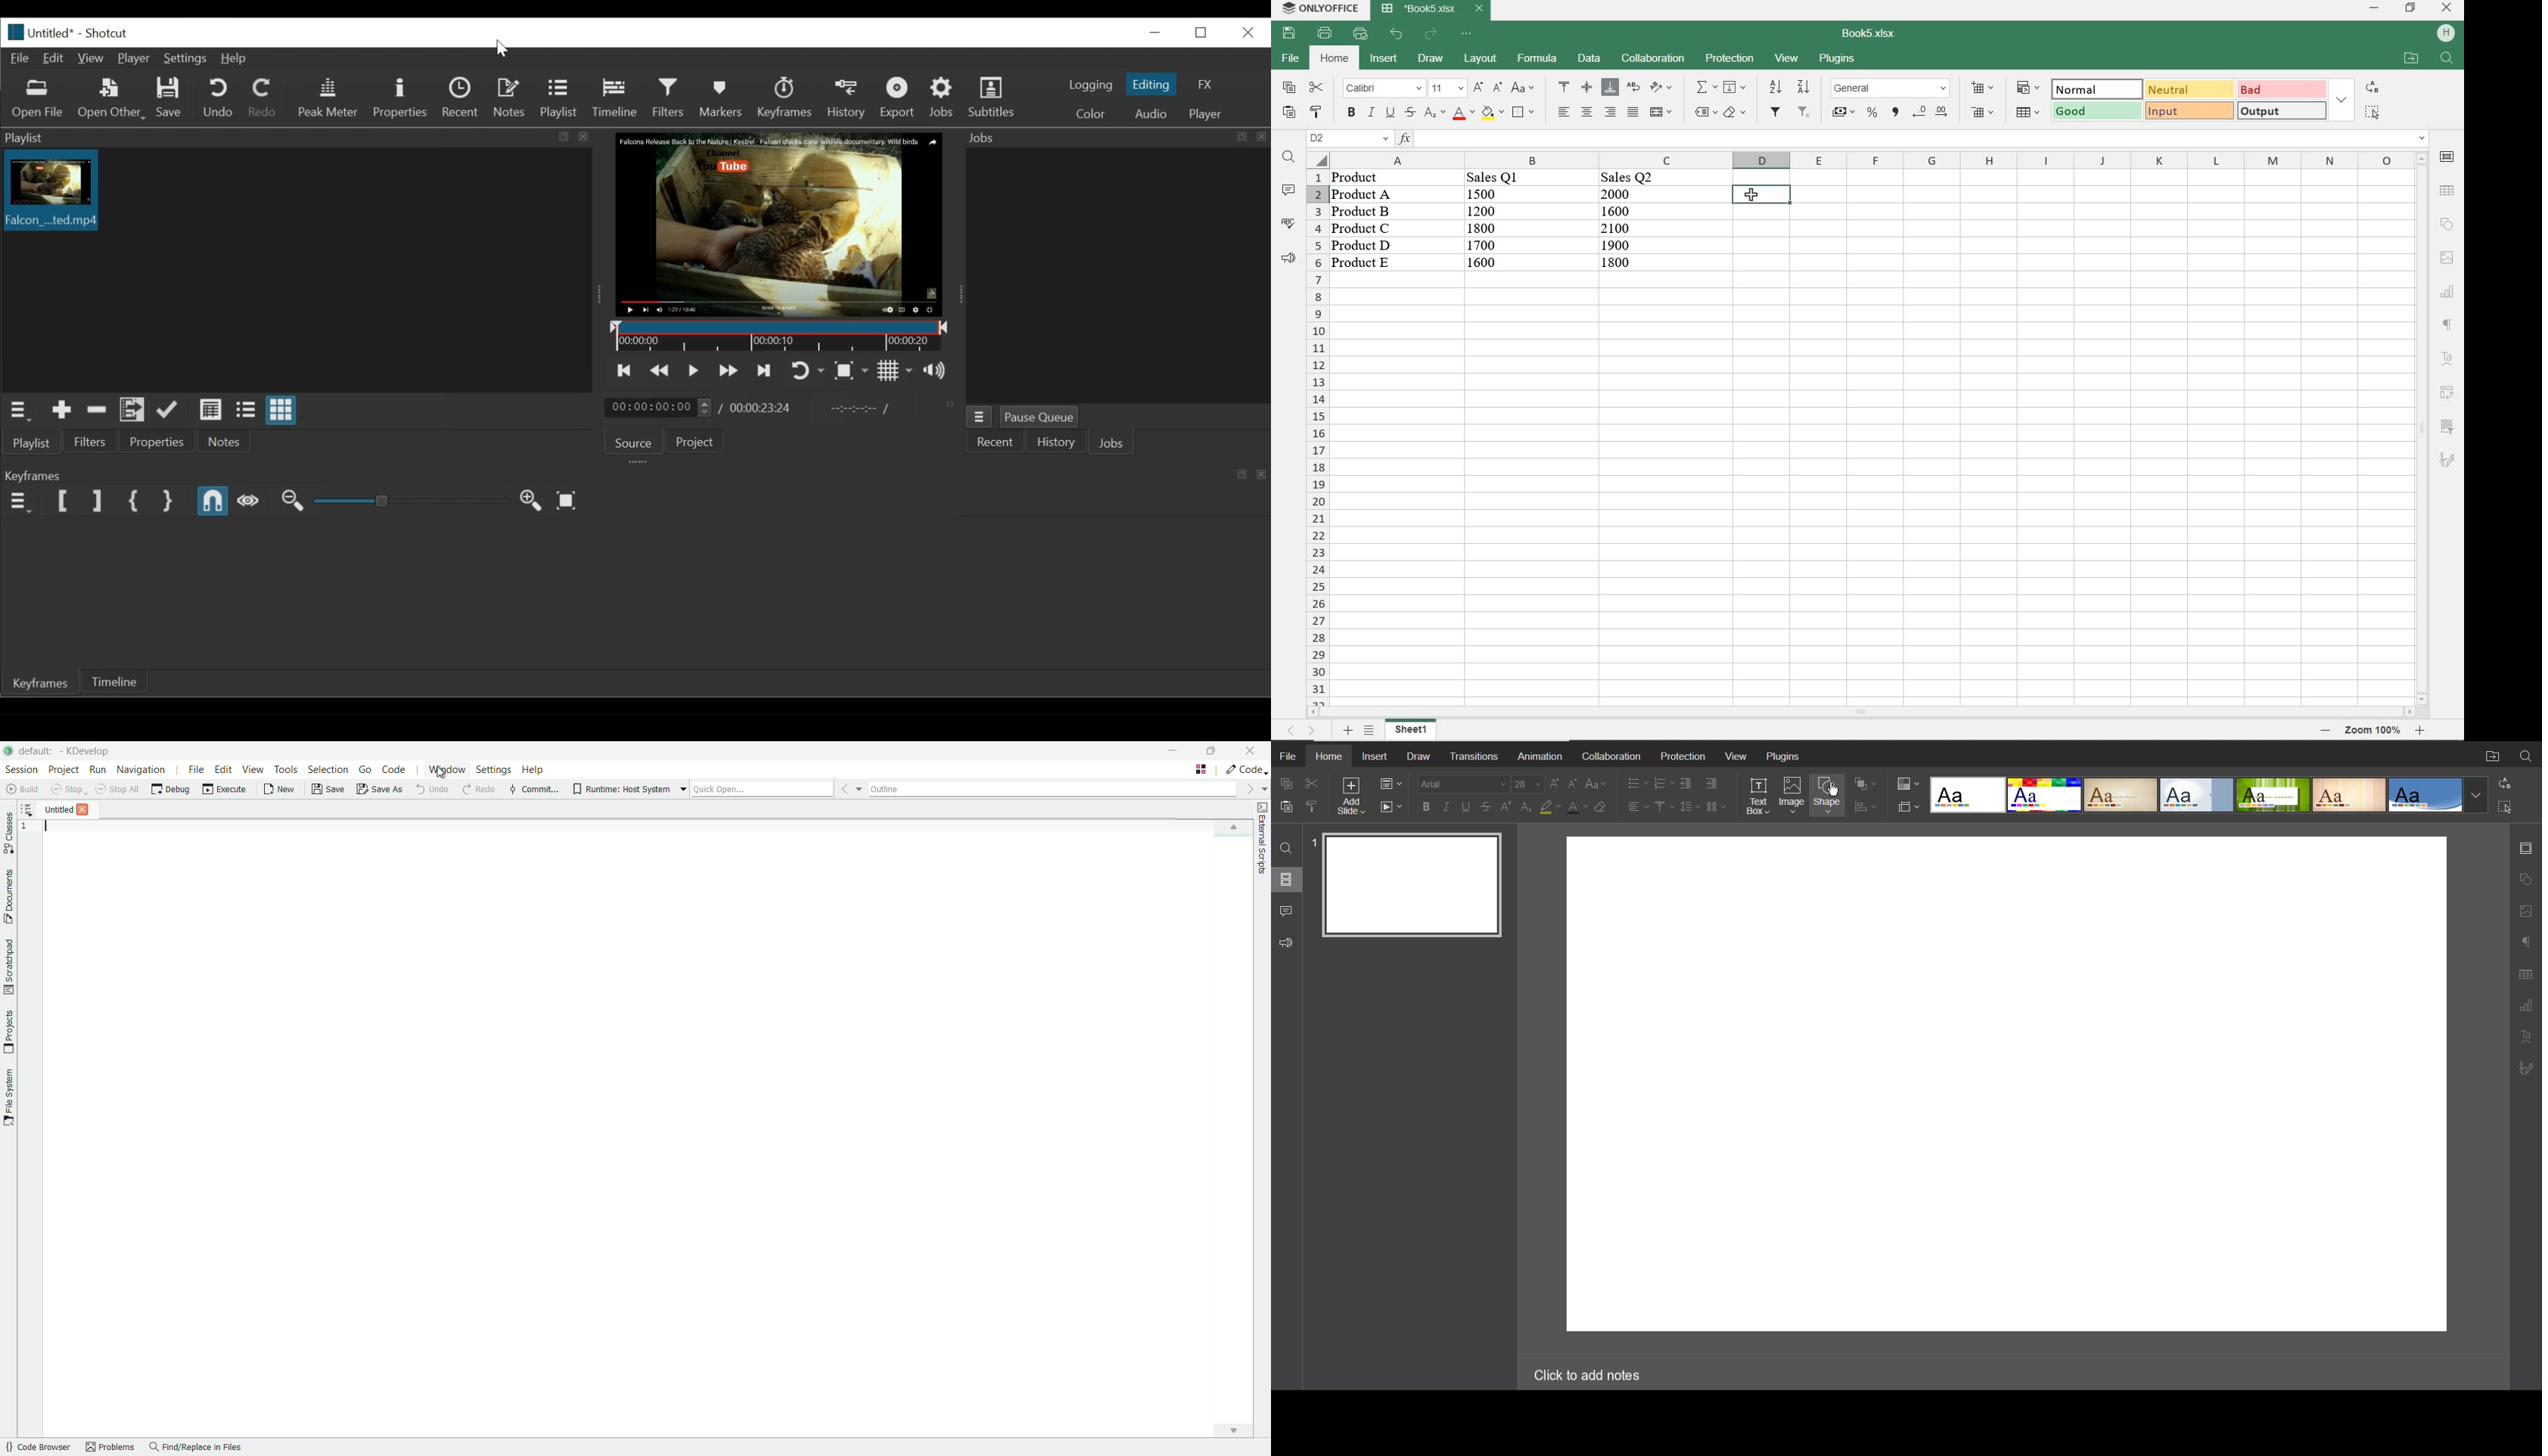  What do you see at coordinates (634, 443) in the screenshot?
I see `Source` at bounding box center [634, 443].